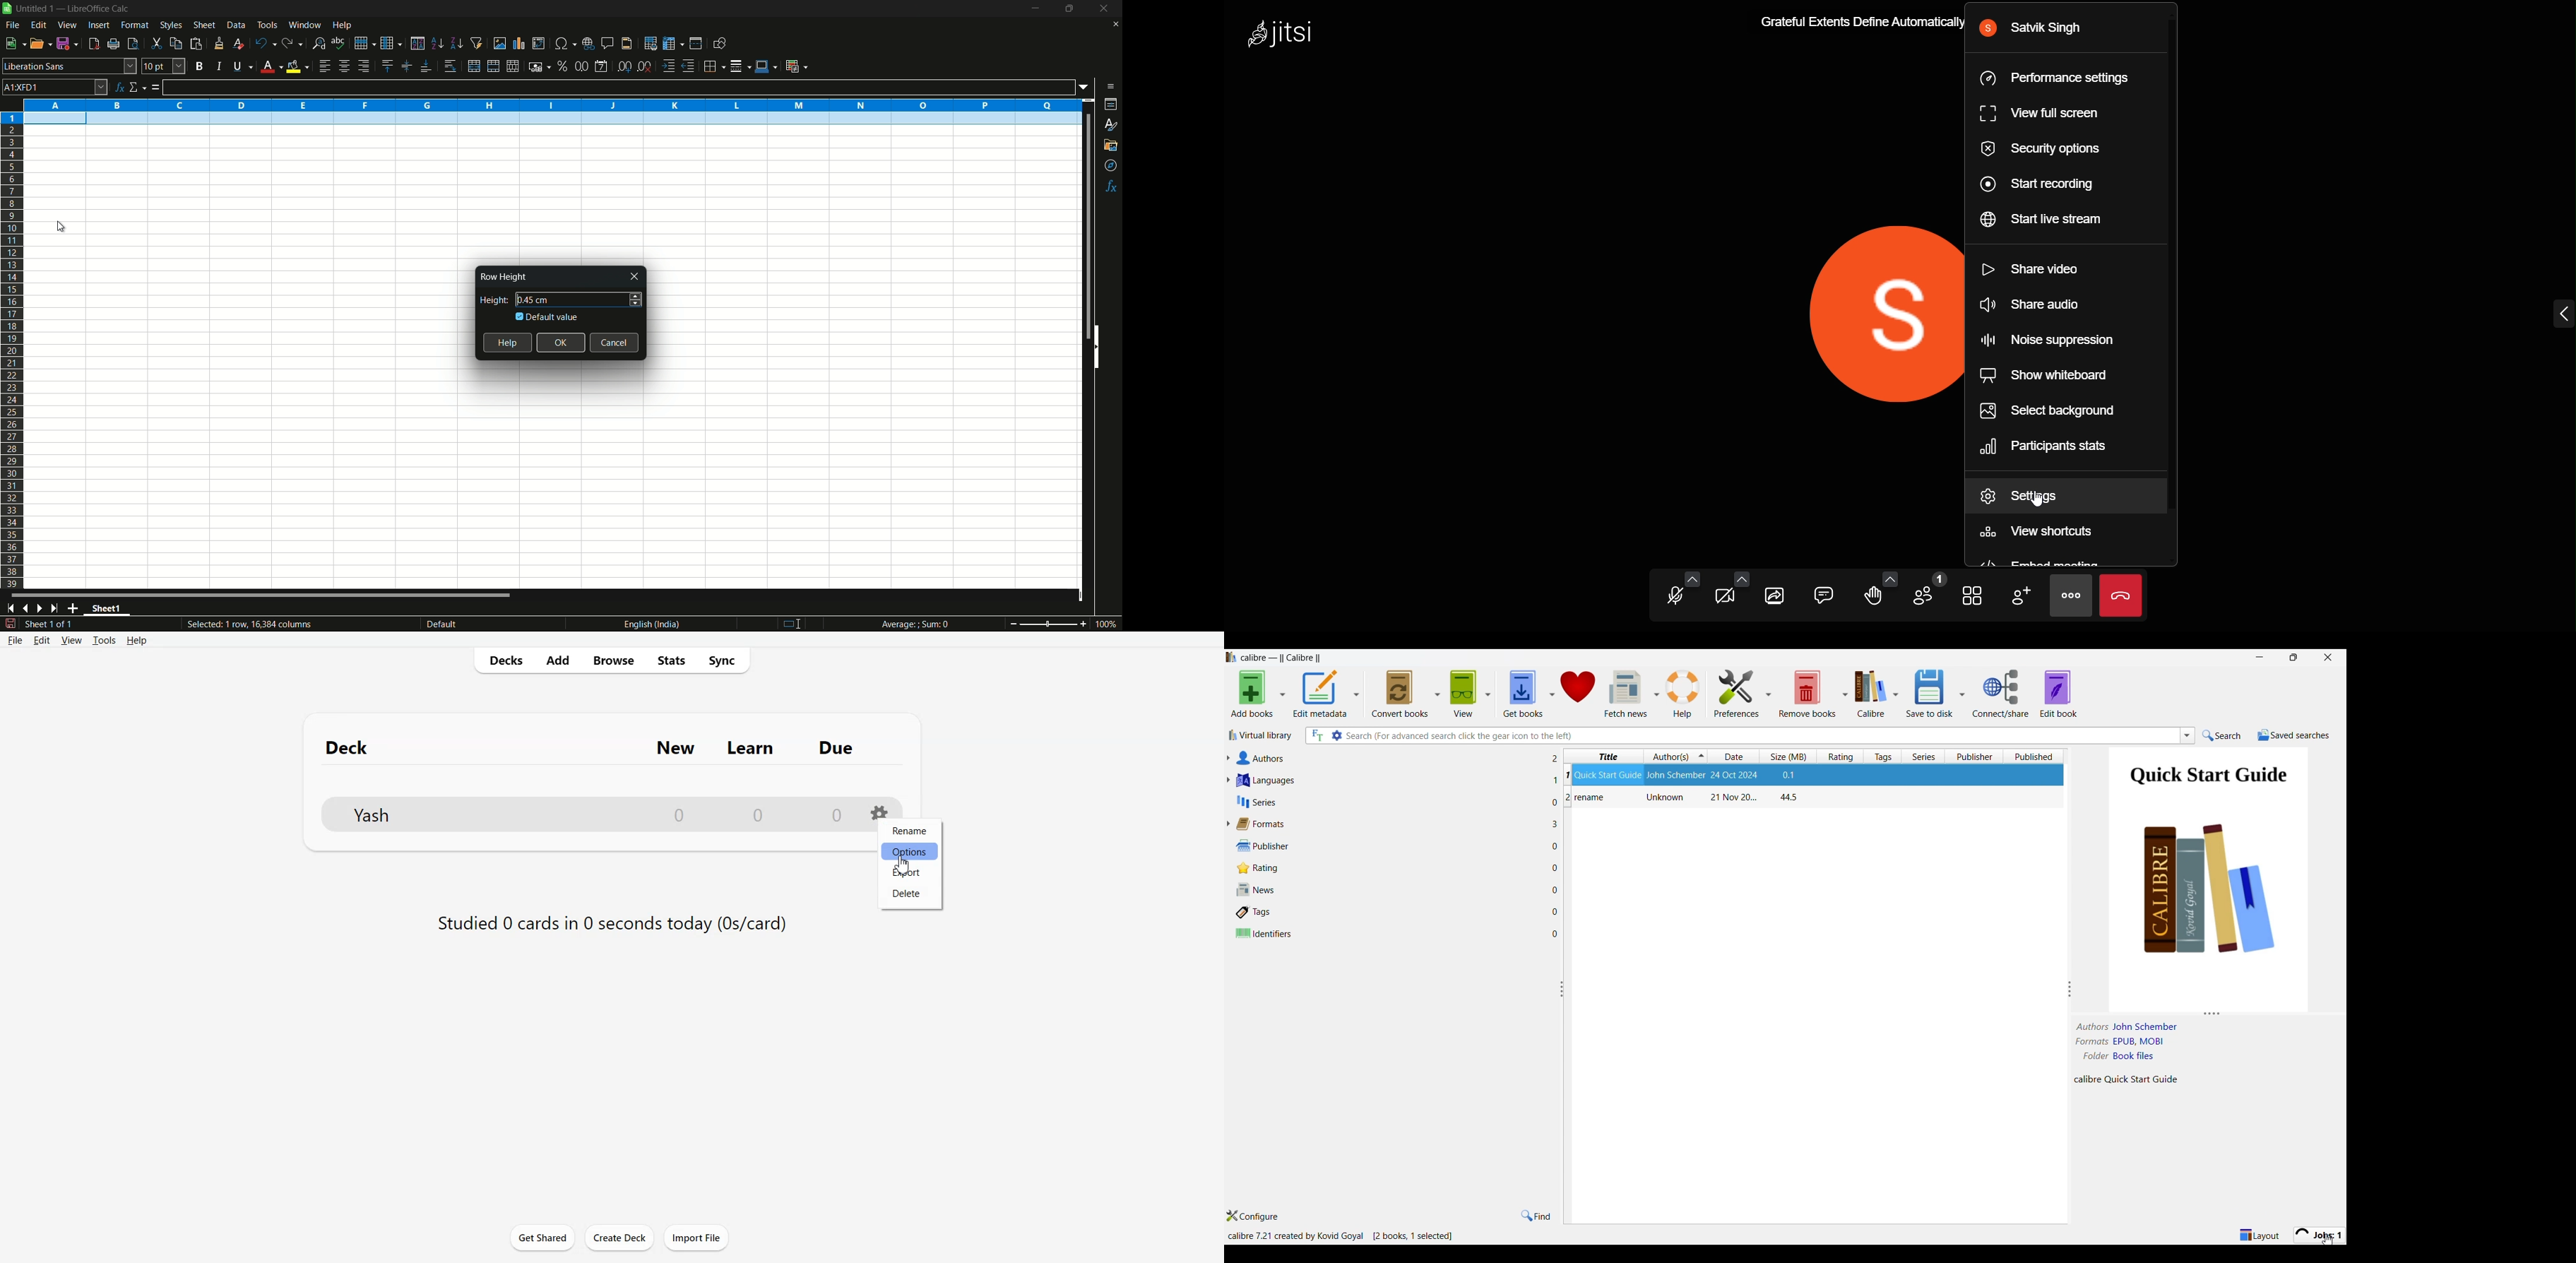  What do you see at coordinates (724, 660) in the screenshot?
I see `Sync` at bounding box center [724, 660].